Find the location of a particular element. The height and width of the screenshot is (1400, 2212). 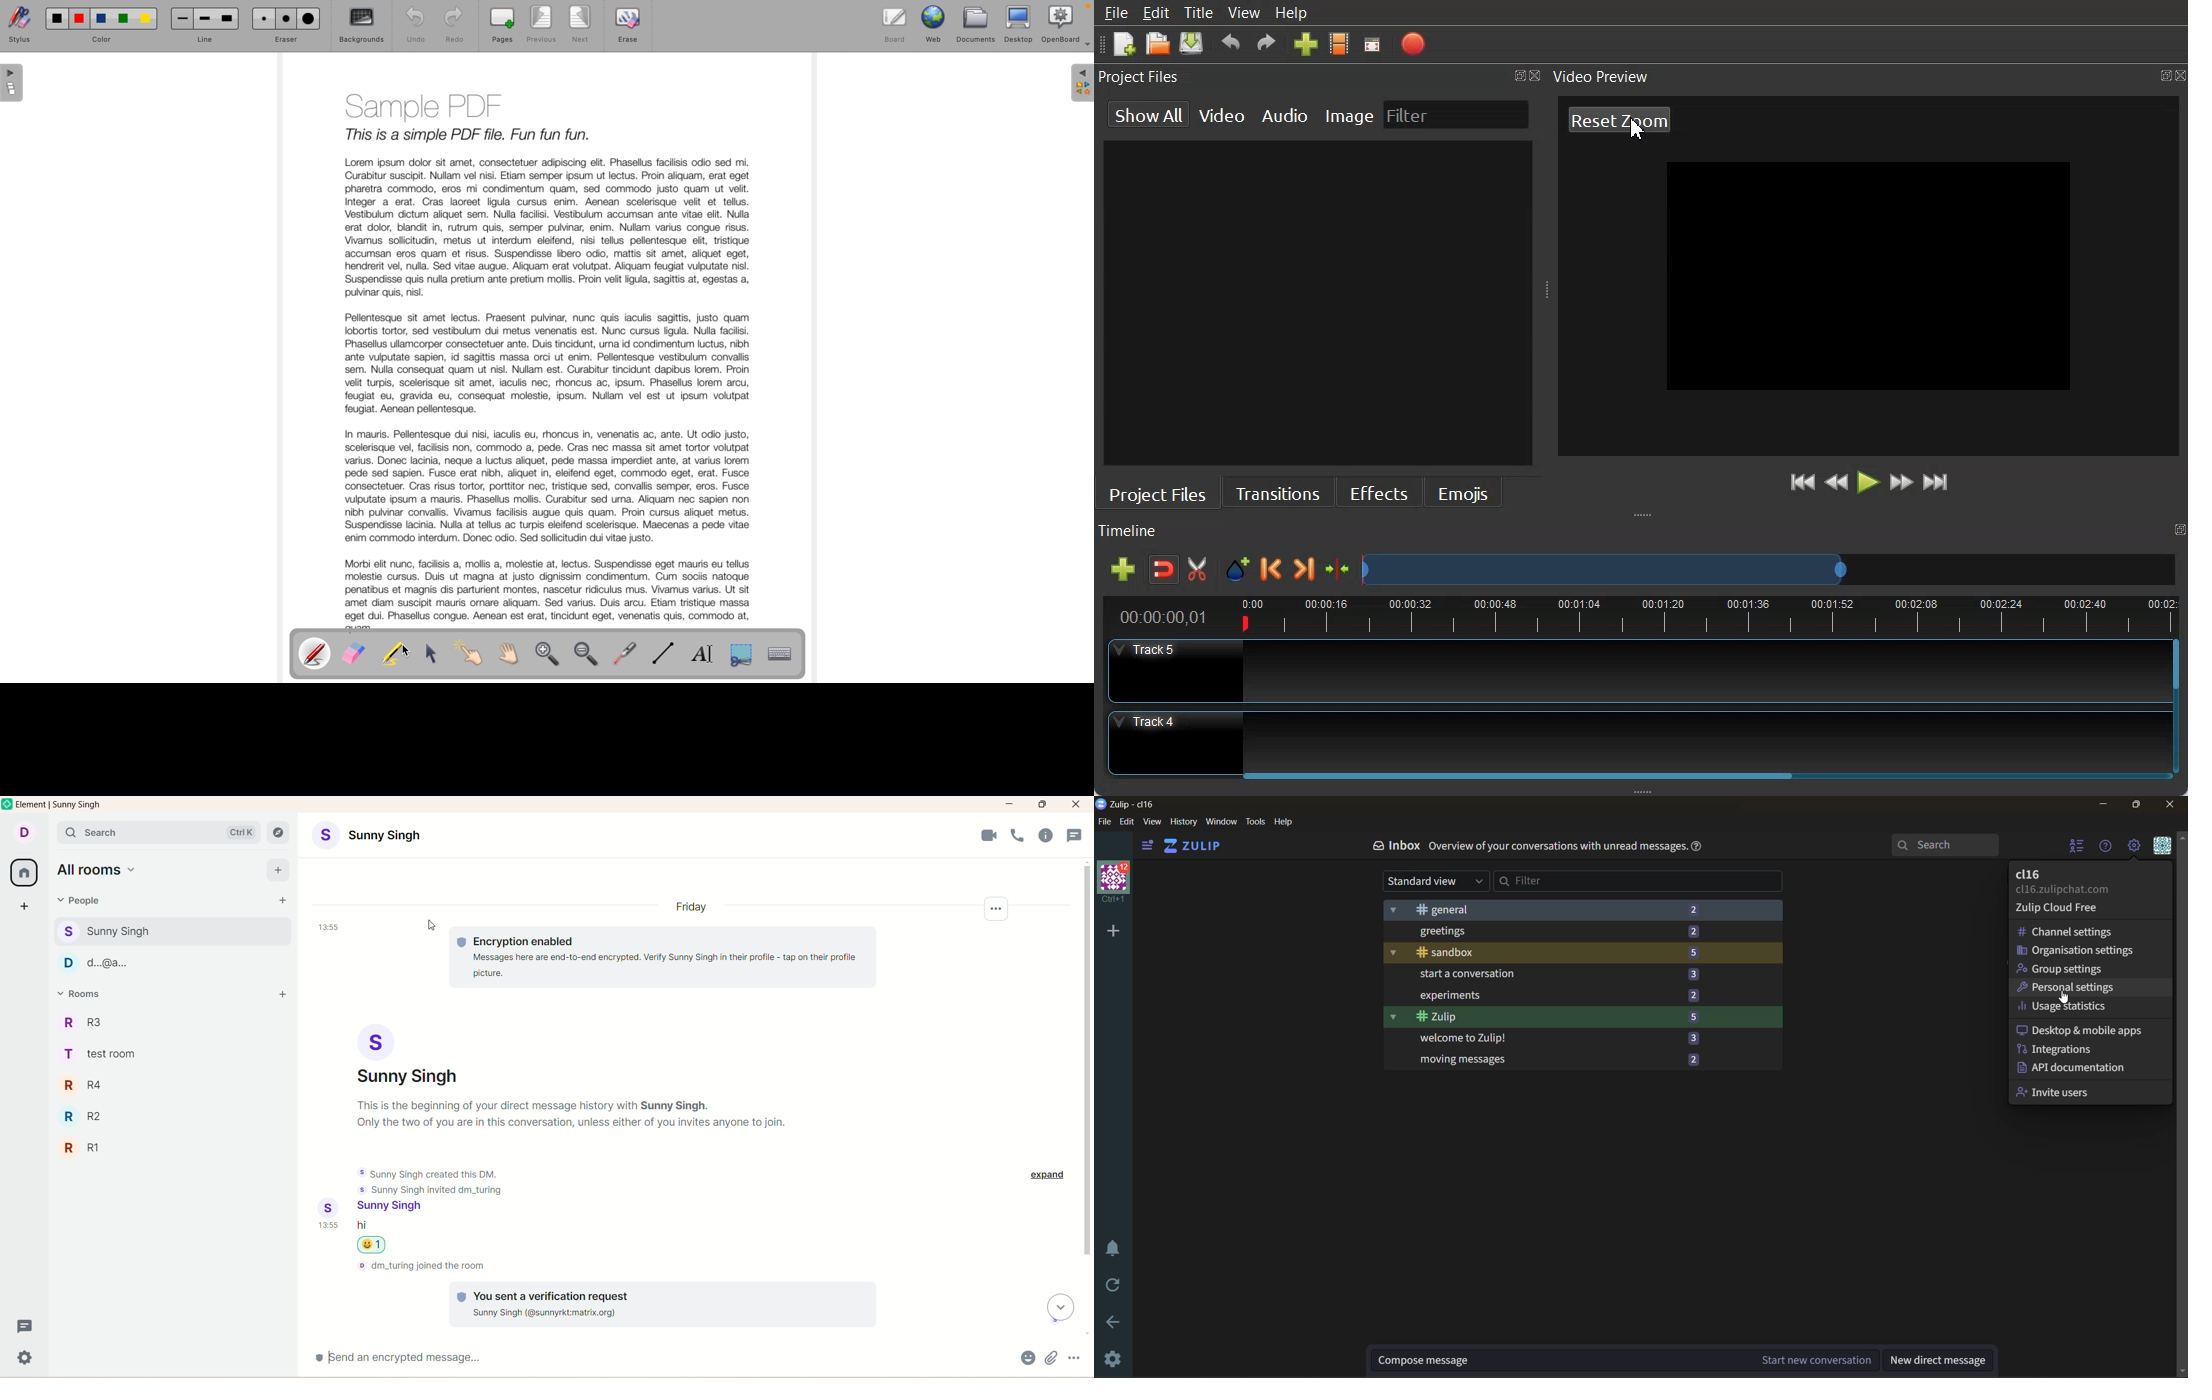

text is located at coordinates (571, 1115).